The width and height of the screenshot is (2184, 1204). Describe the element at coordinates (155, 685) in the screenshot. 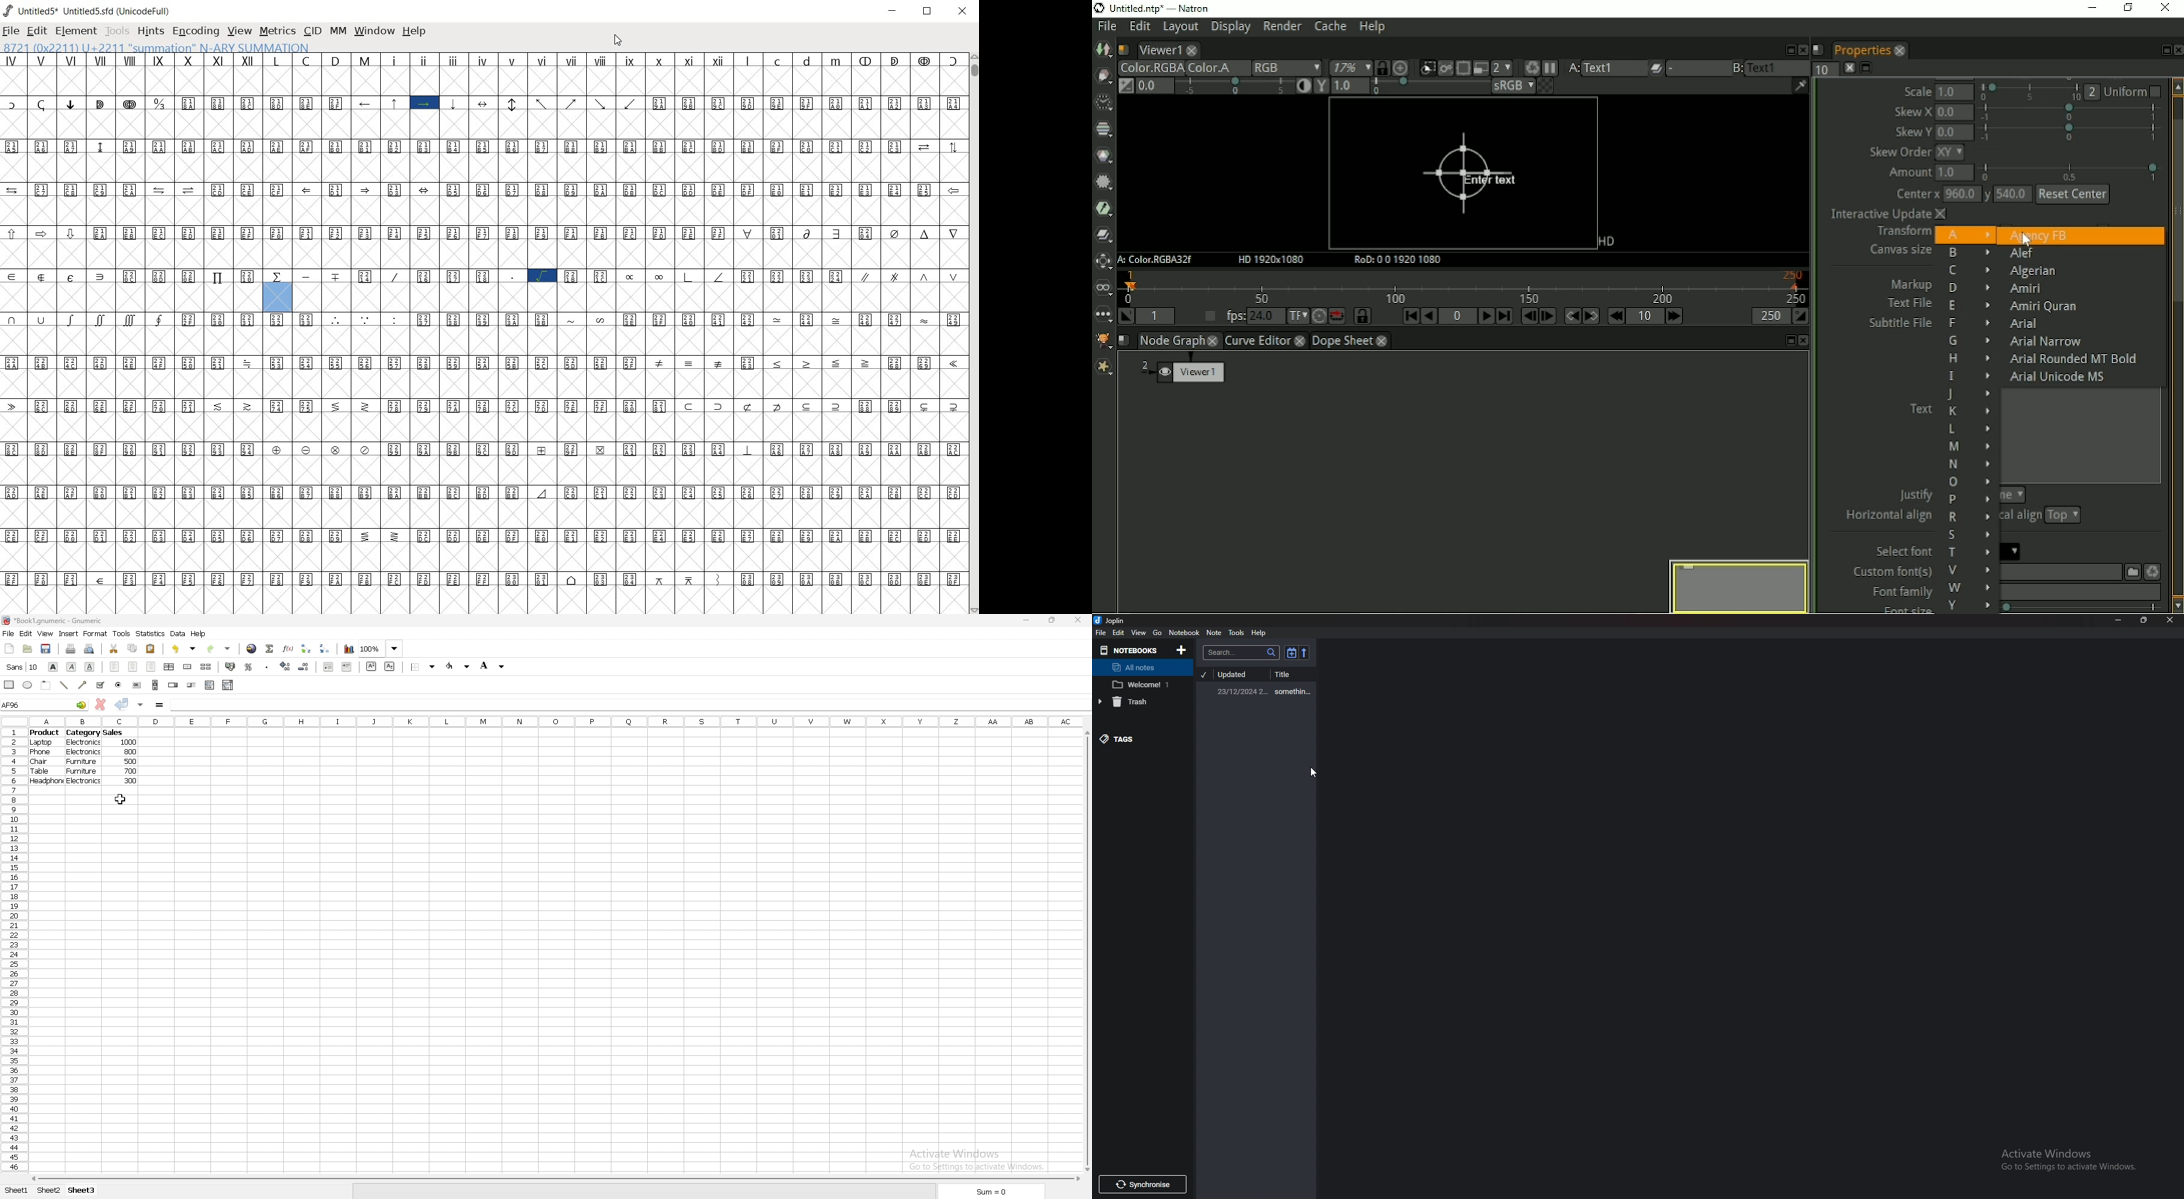

I see `scroll bar` at that location.